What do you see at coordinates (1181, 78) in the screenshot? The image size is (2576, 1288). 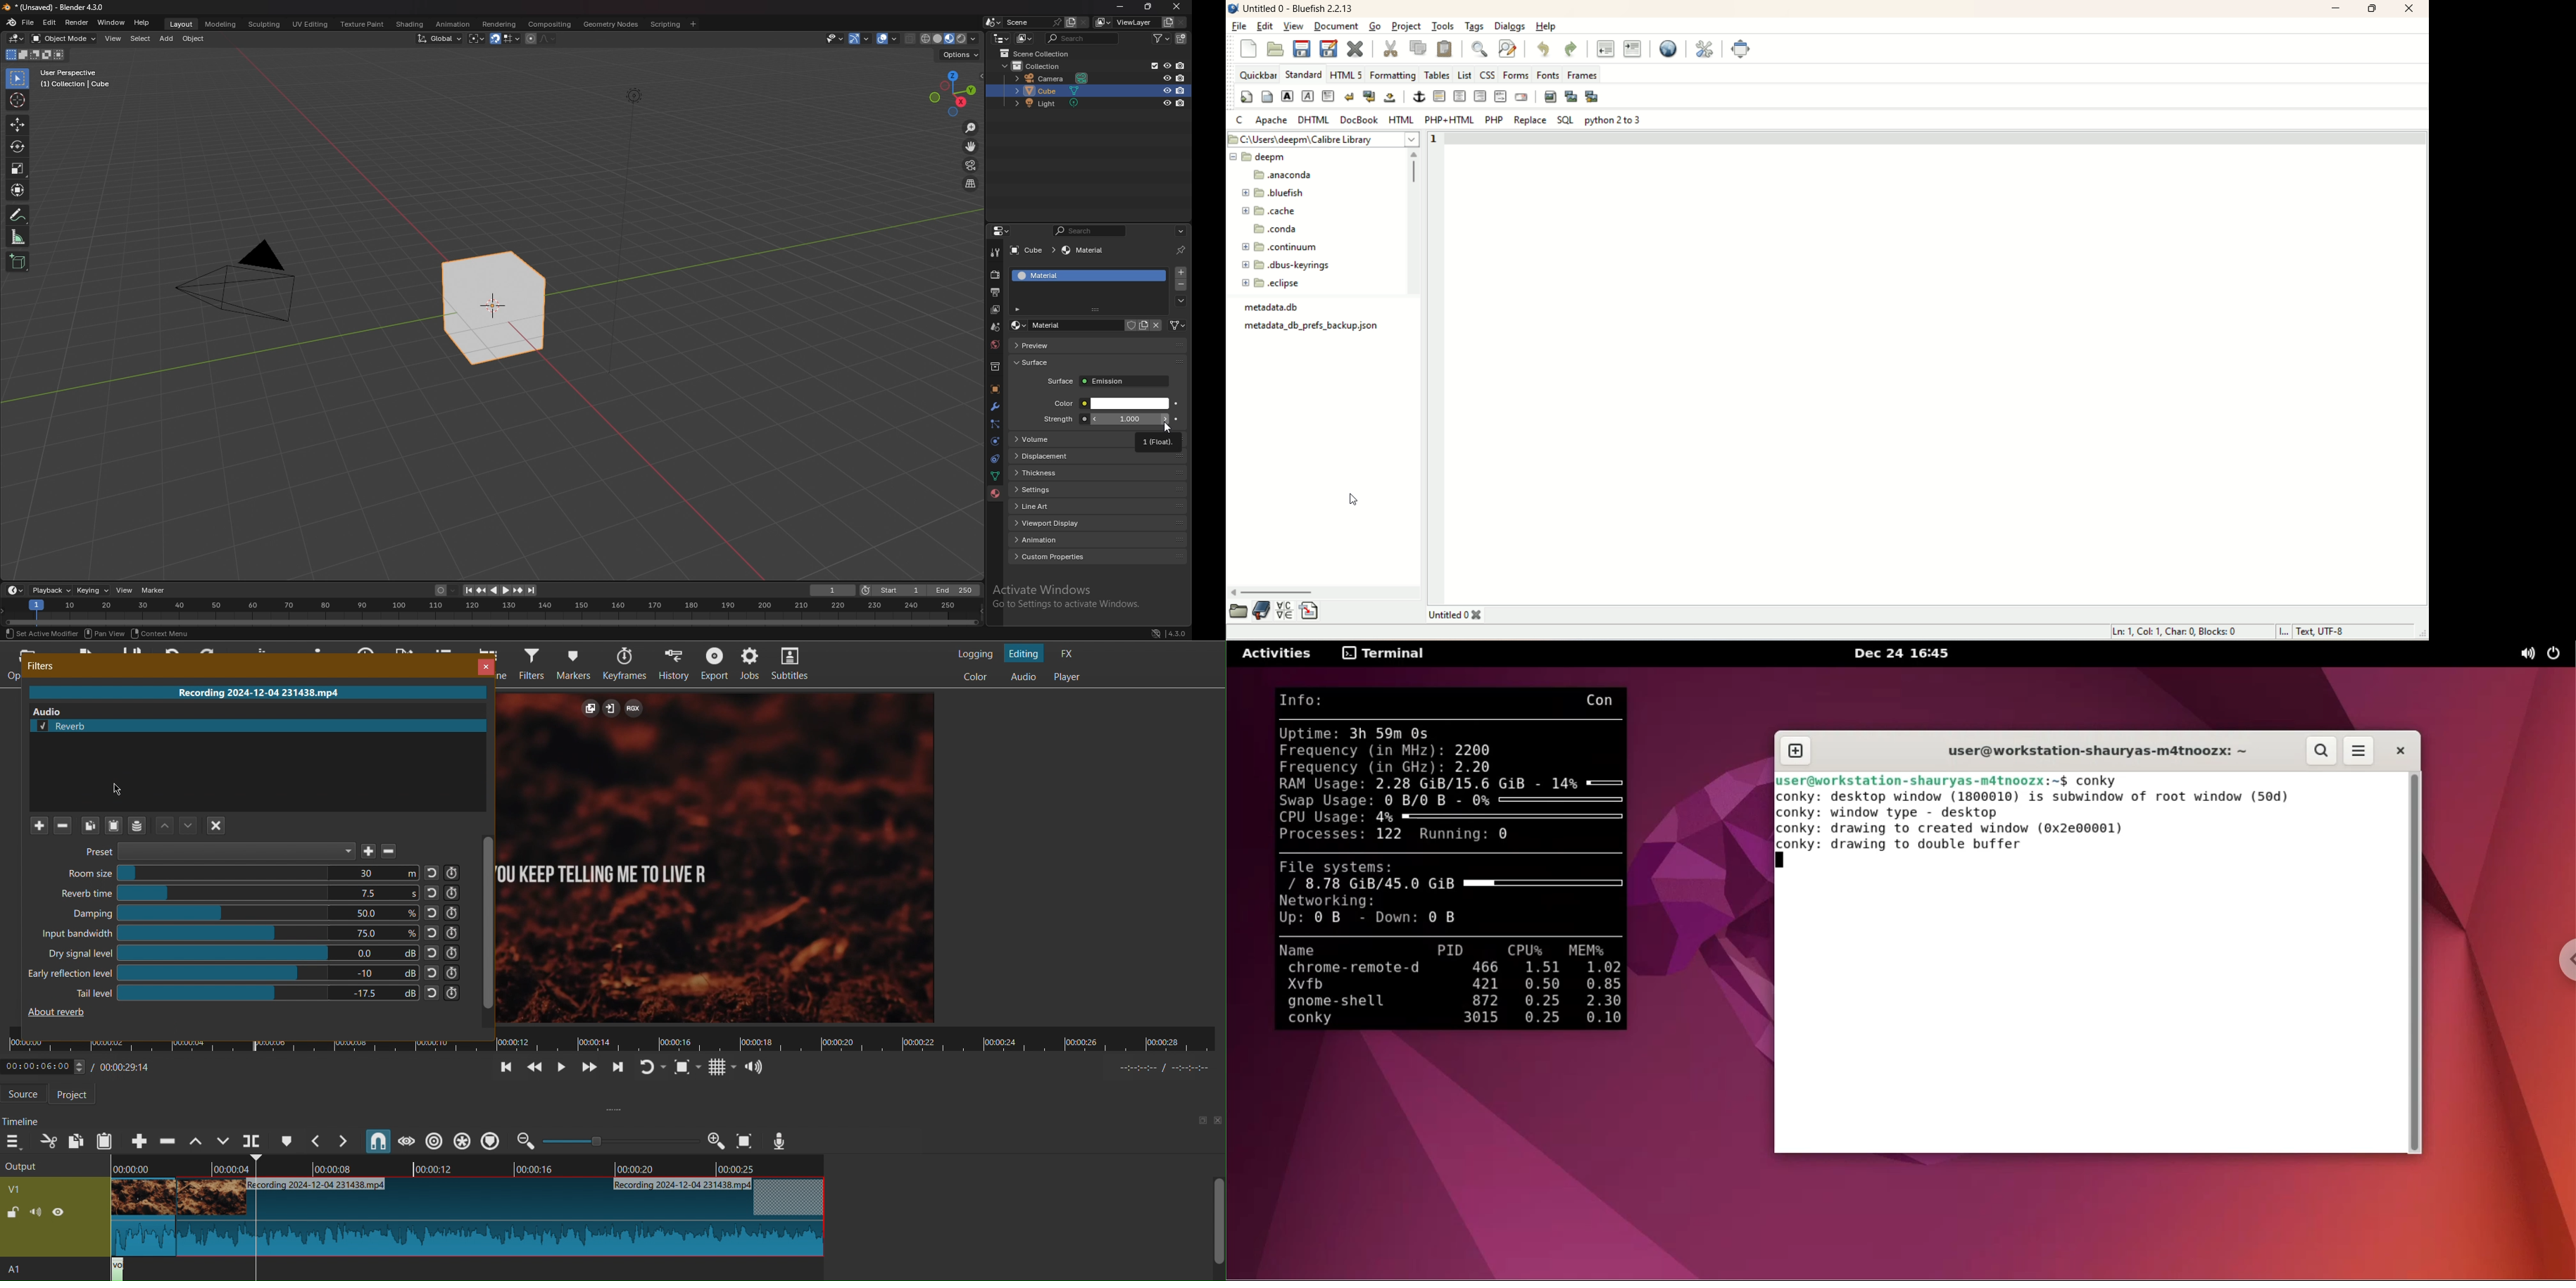 I see `disable in renders` at bounding box center [1181, 78].